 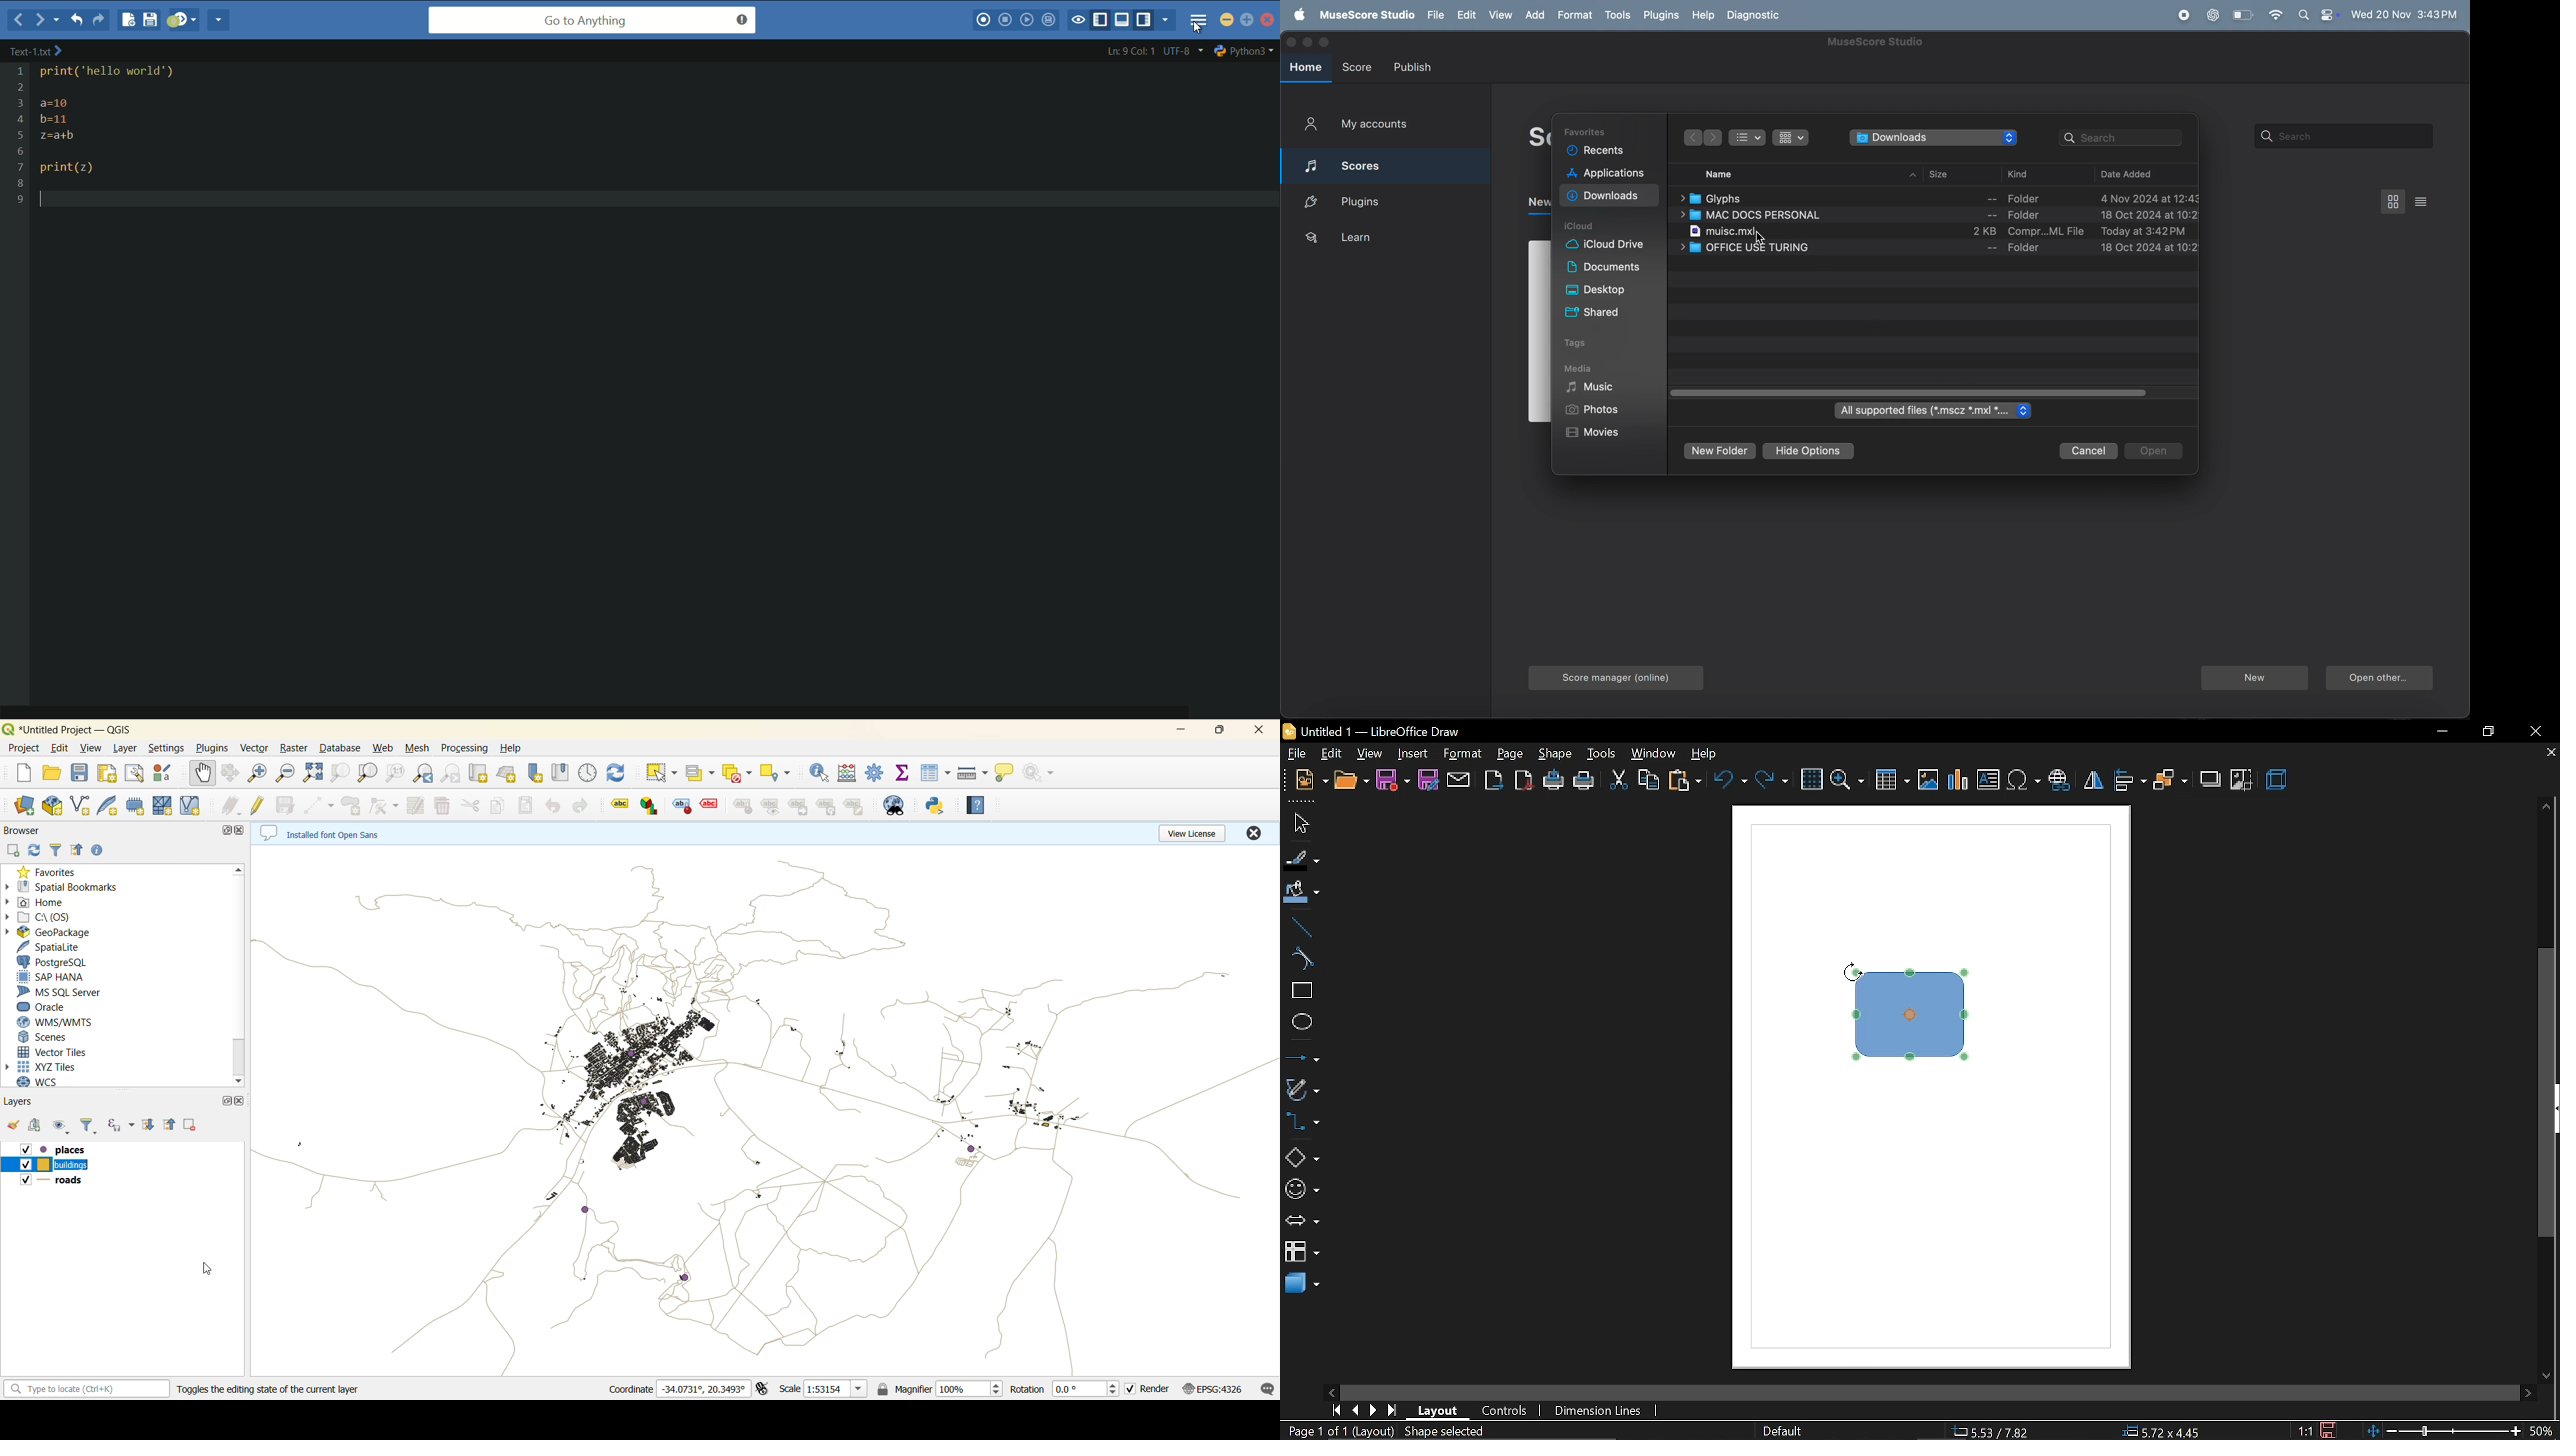 I want to click on layout, so click(x=1439, y=1410).